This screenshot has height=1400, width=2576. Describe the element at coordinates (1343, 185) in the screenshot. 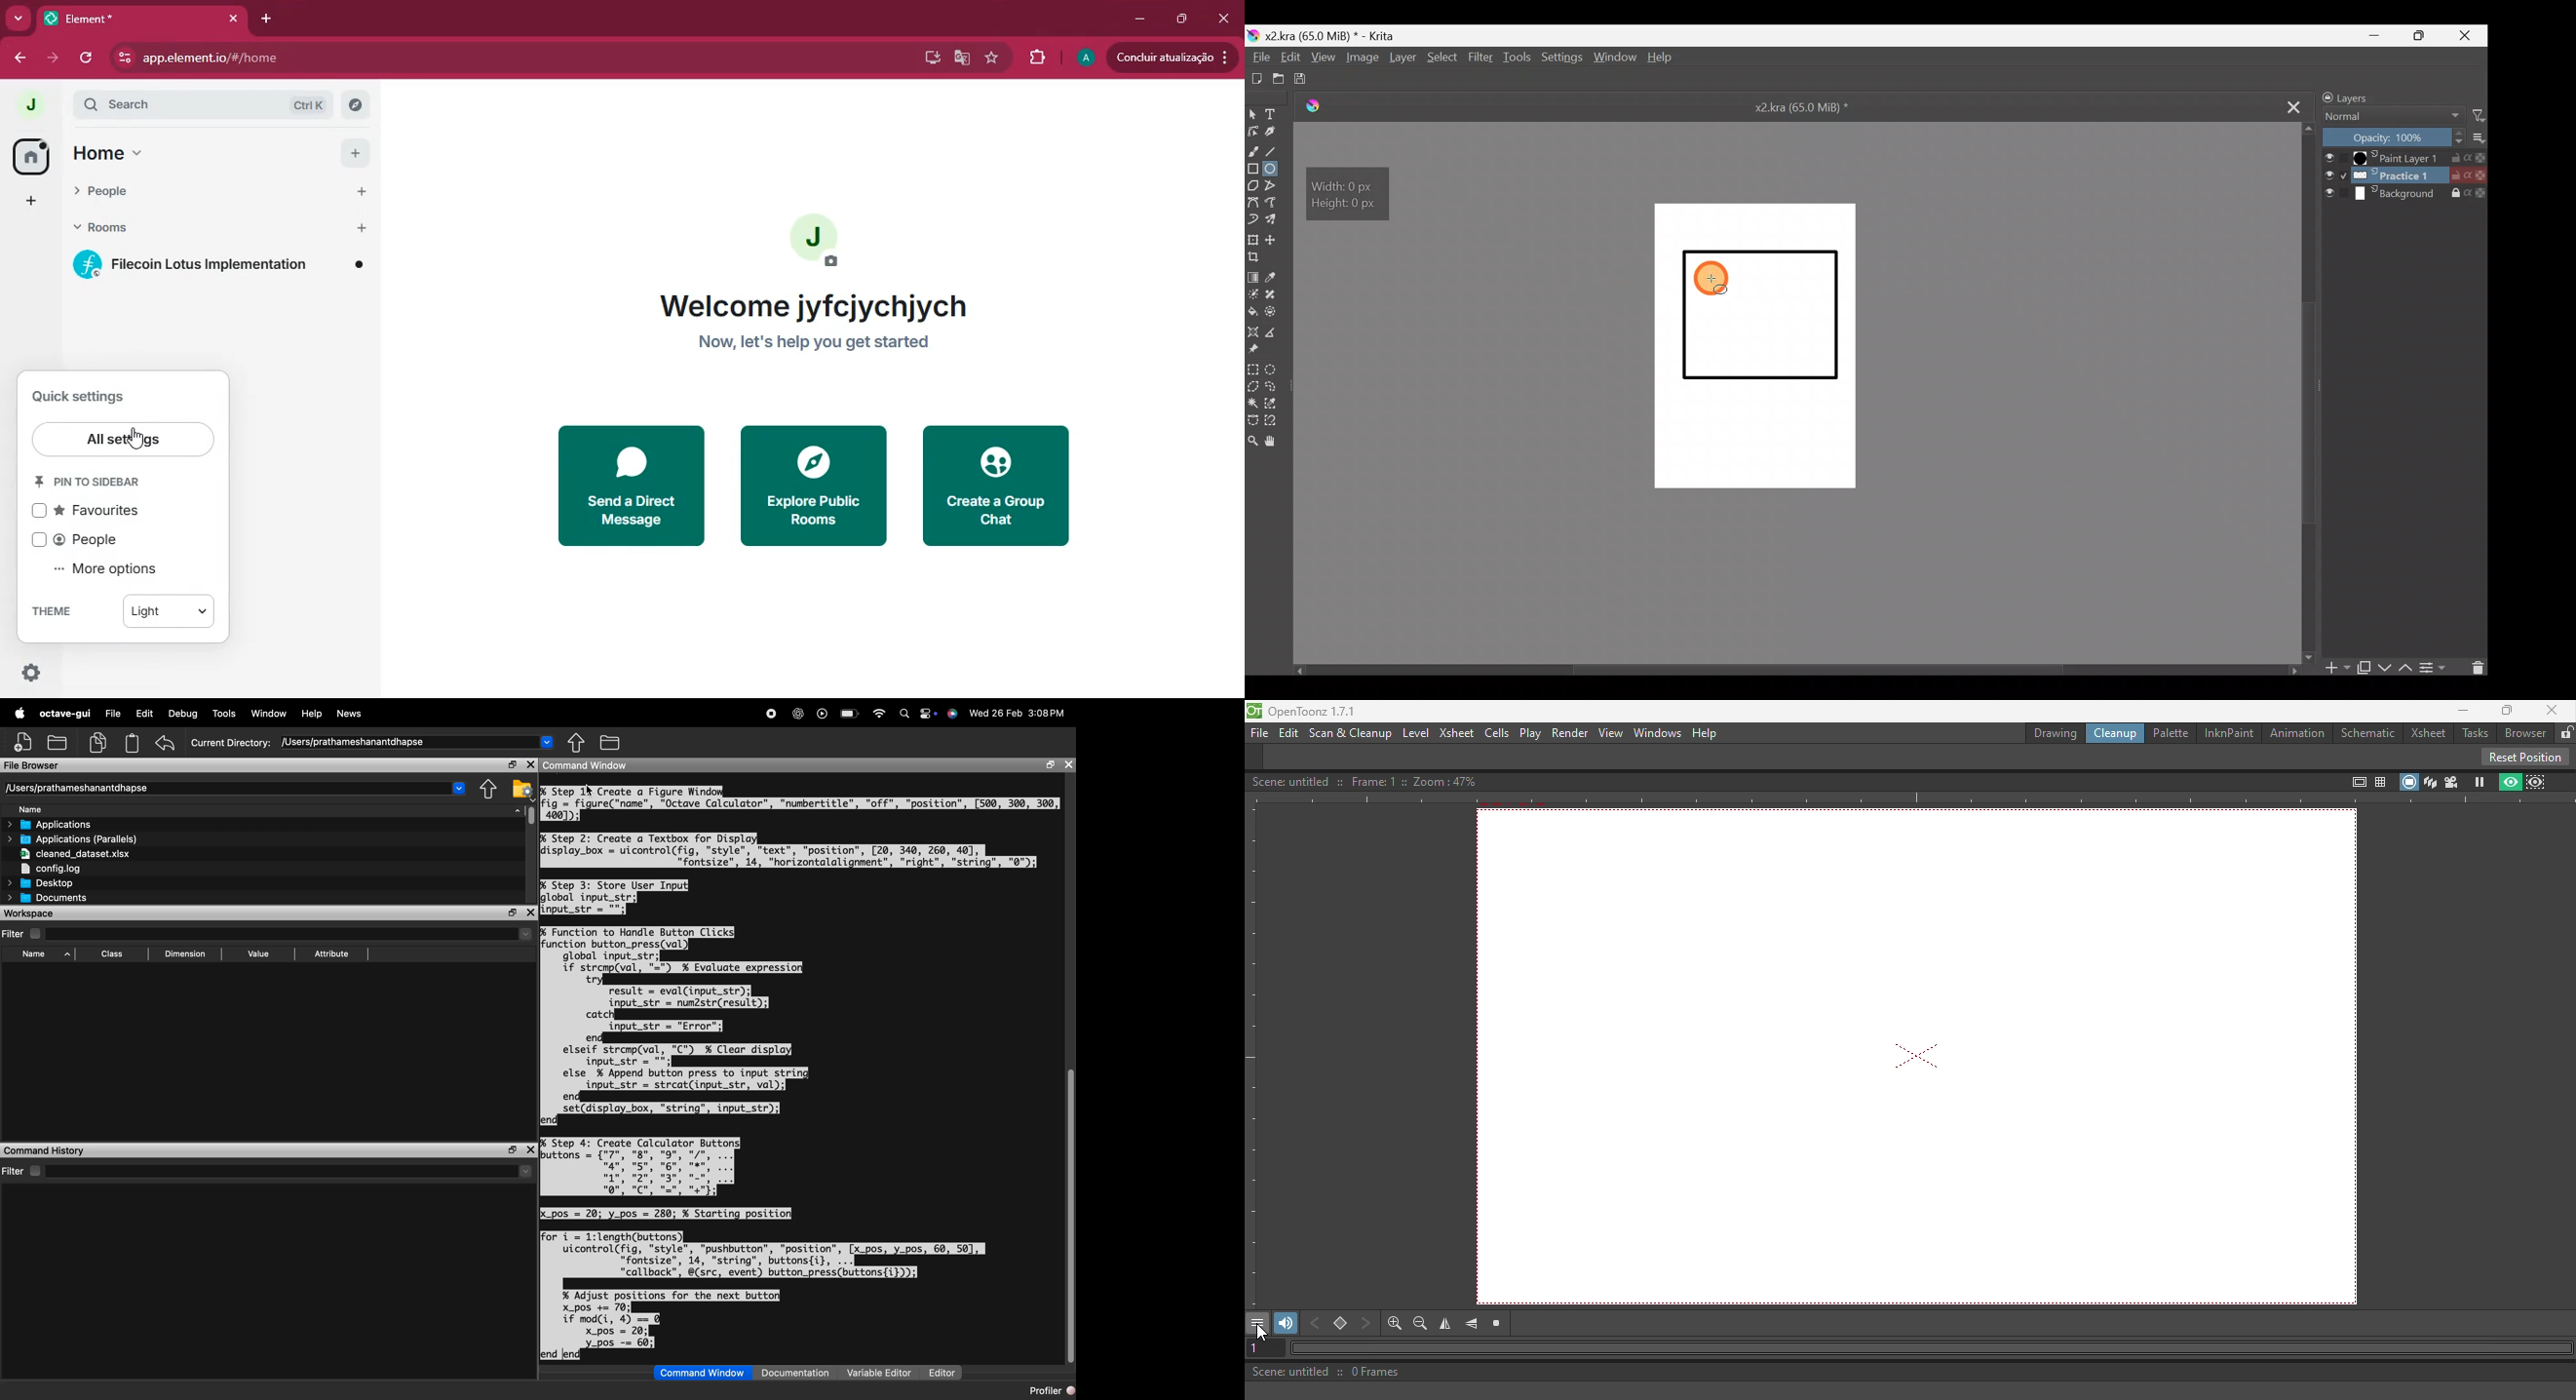

I see `Width:0px` at that location.